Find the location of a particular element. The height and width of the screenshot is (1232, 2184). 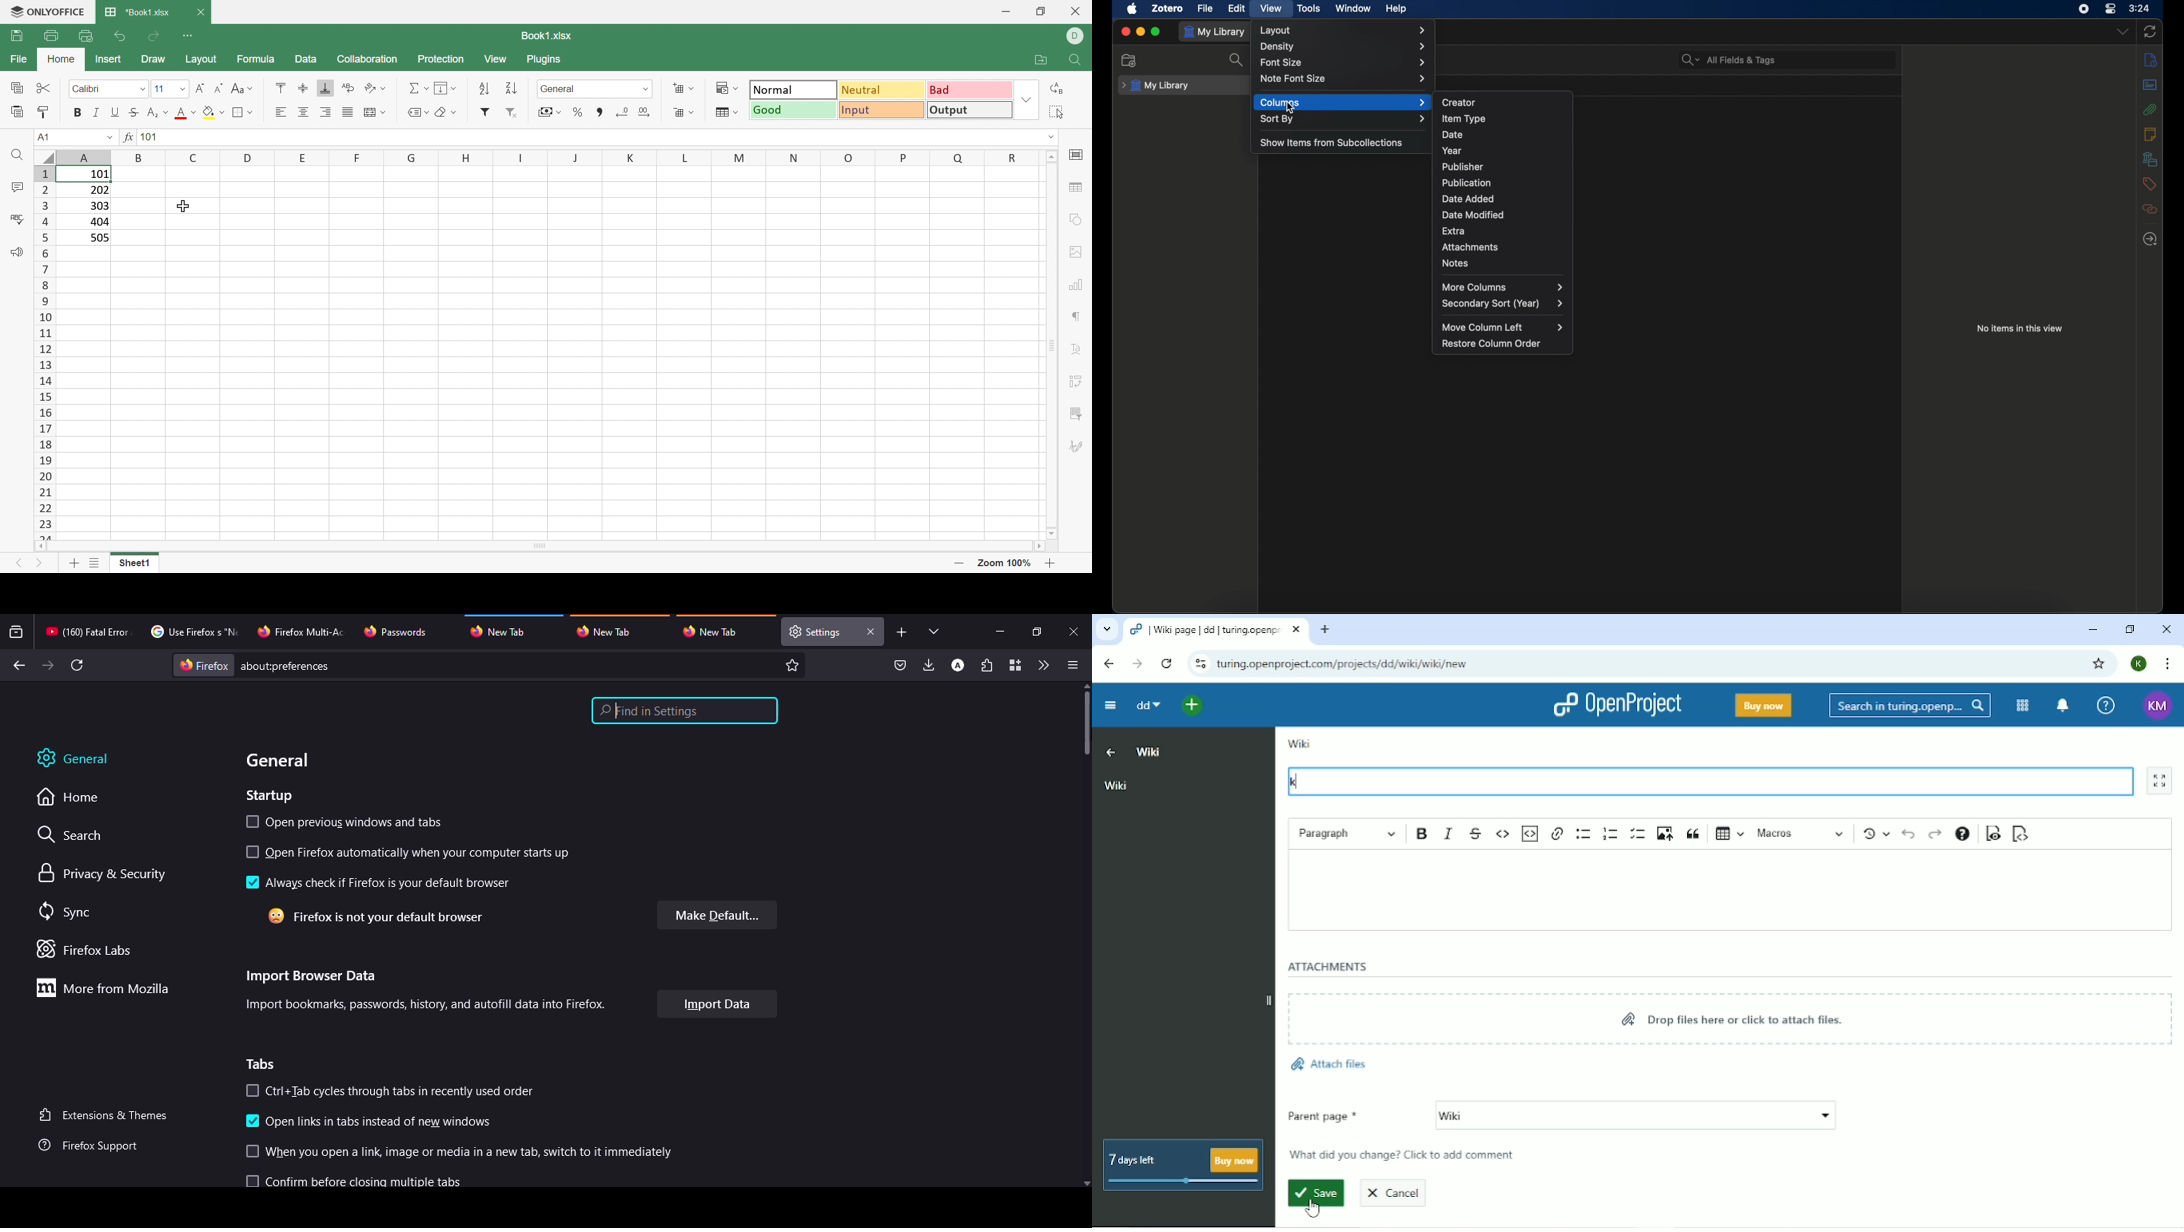

back is located at coordinates (17, 666).